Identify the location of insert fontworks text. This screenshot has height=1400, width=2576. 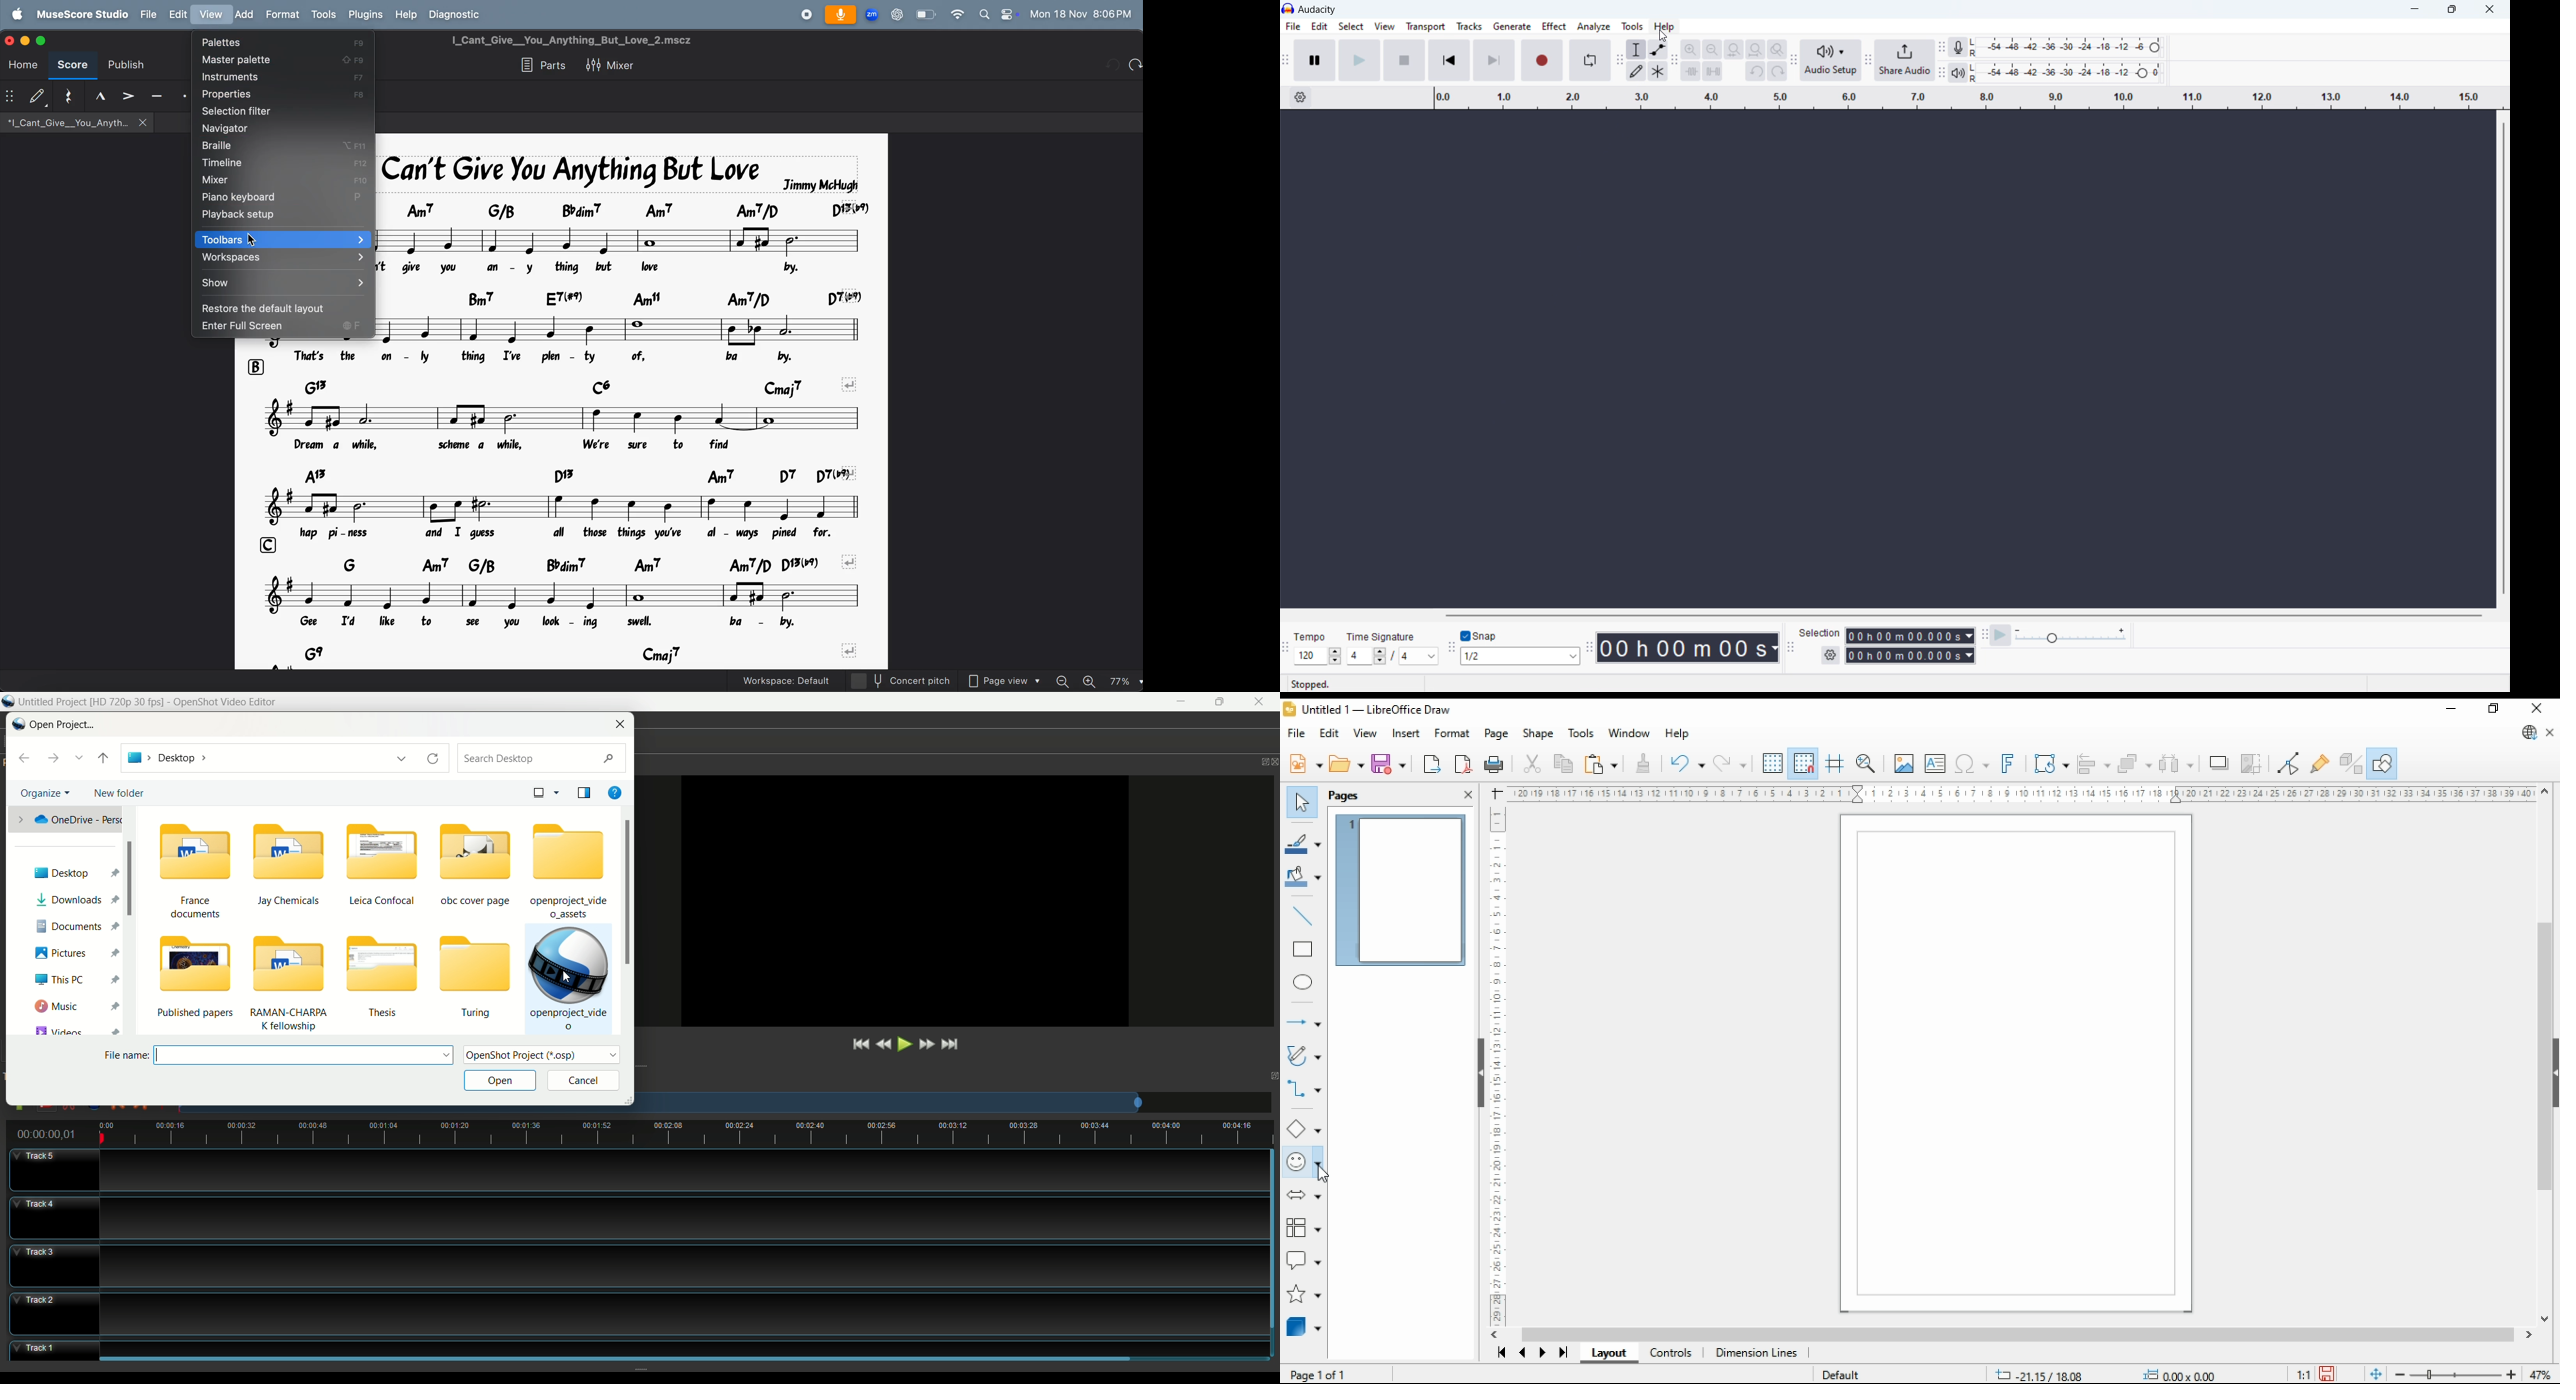
(2010, 764).